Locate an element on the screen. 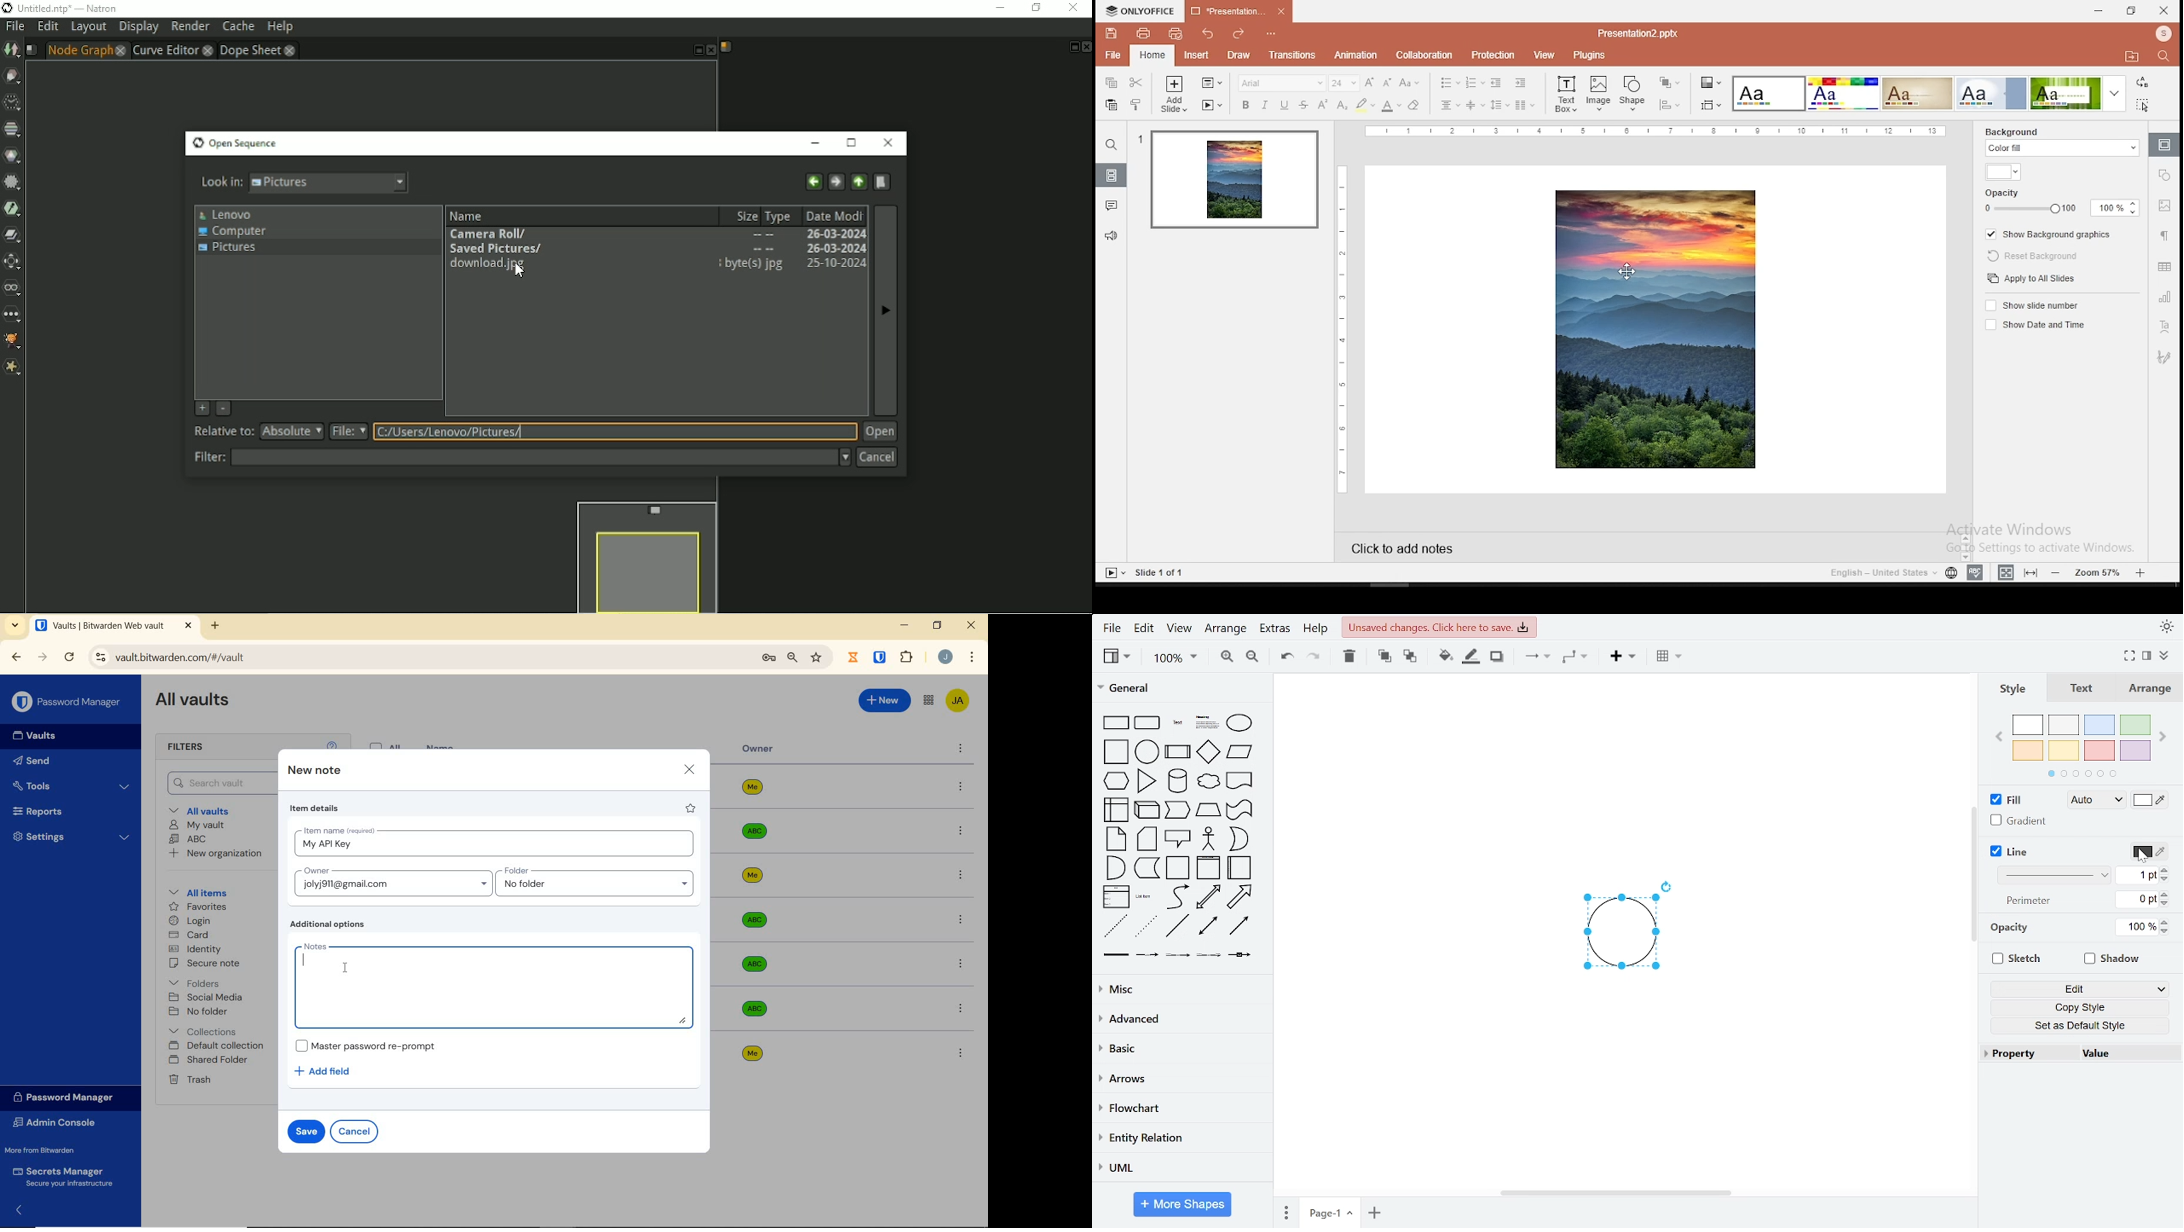  increase perimeter is located at coordinates (2166, 894).